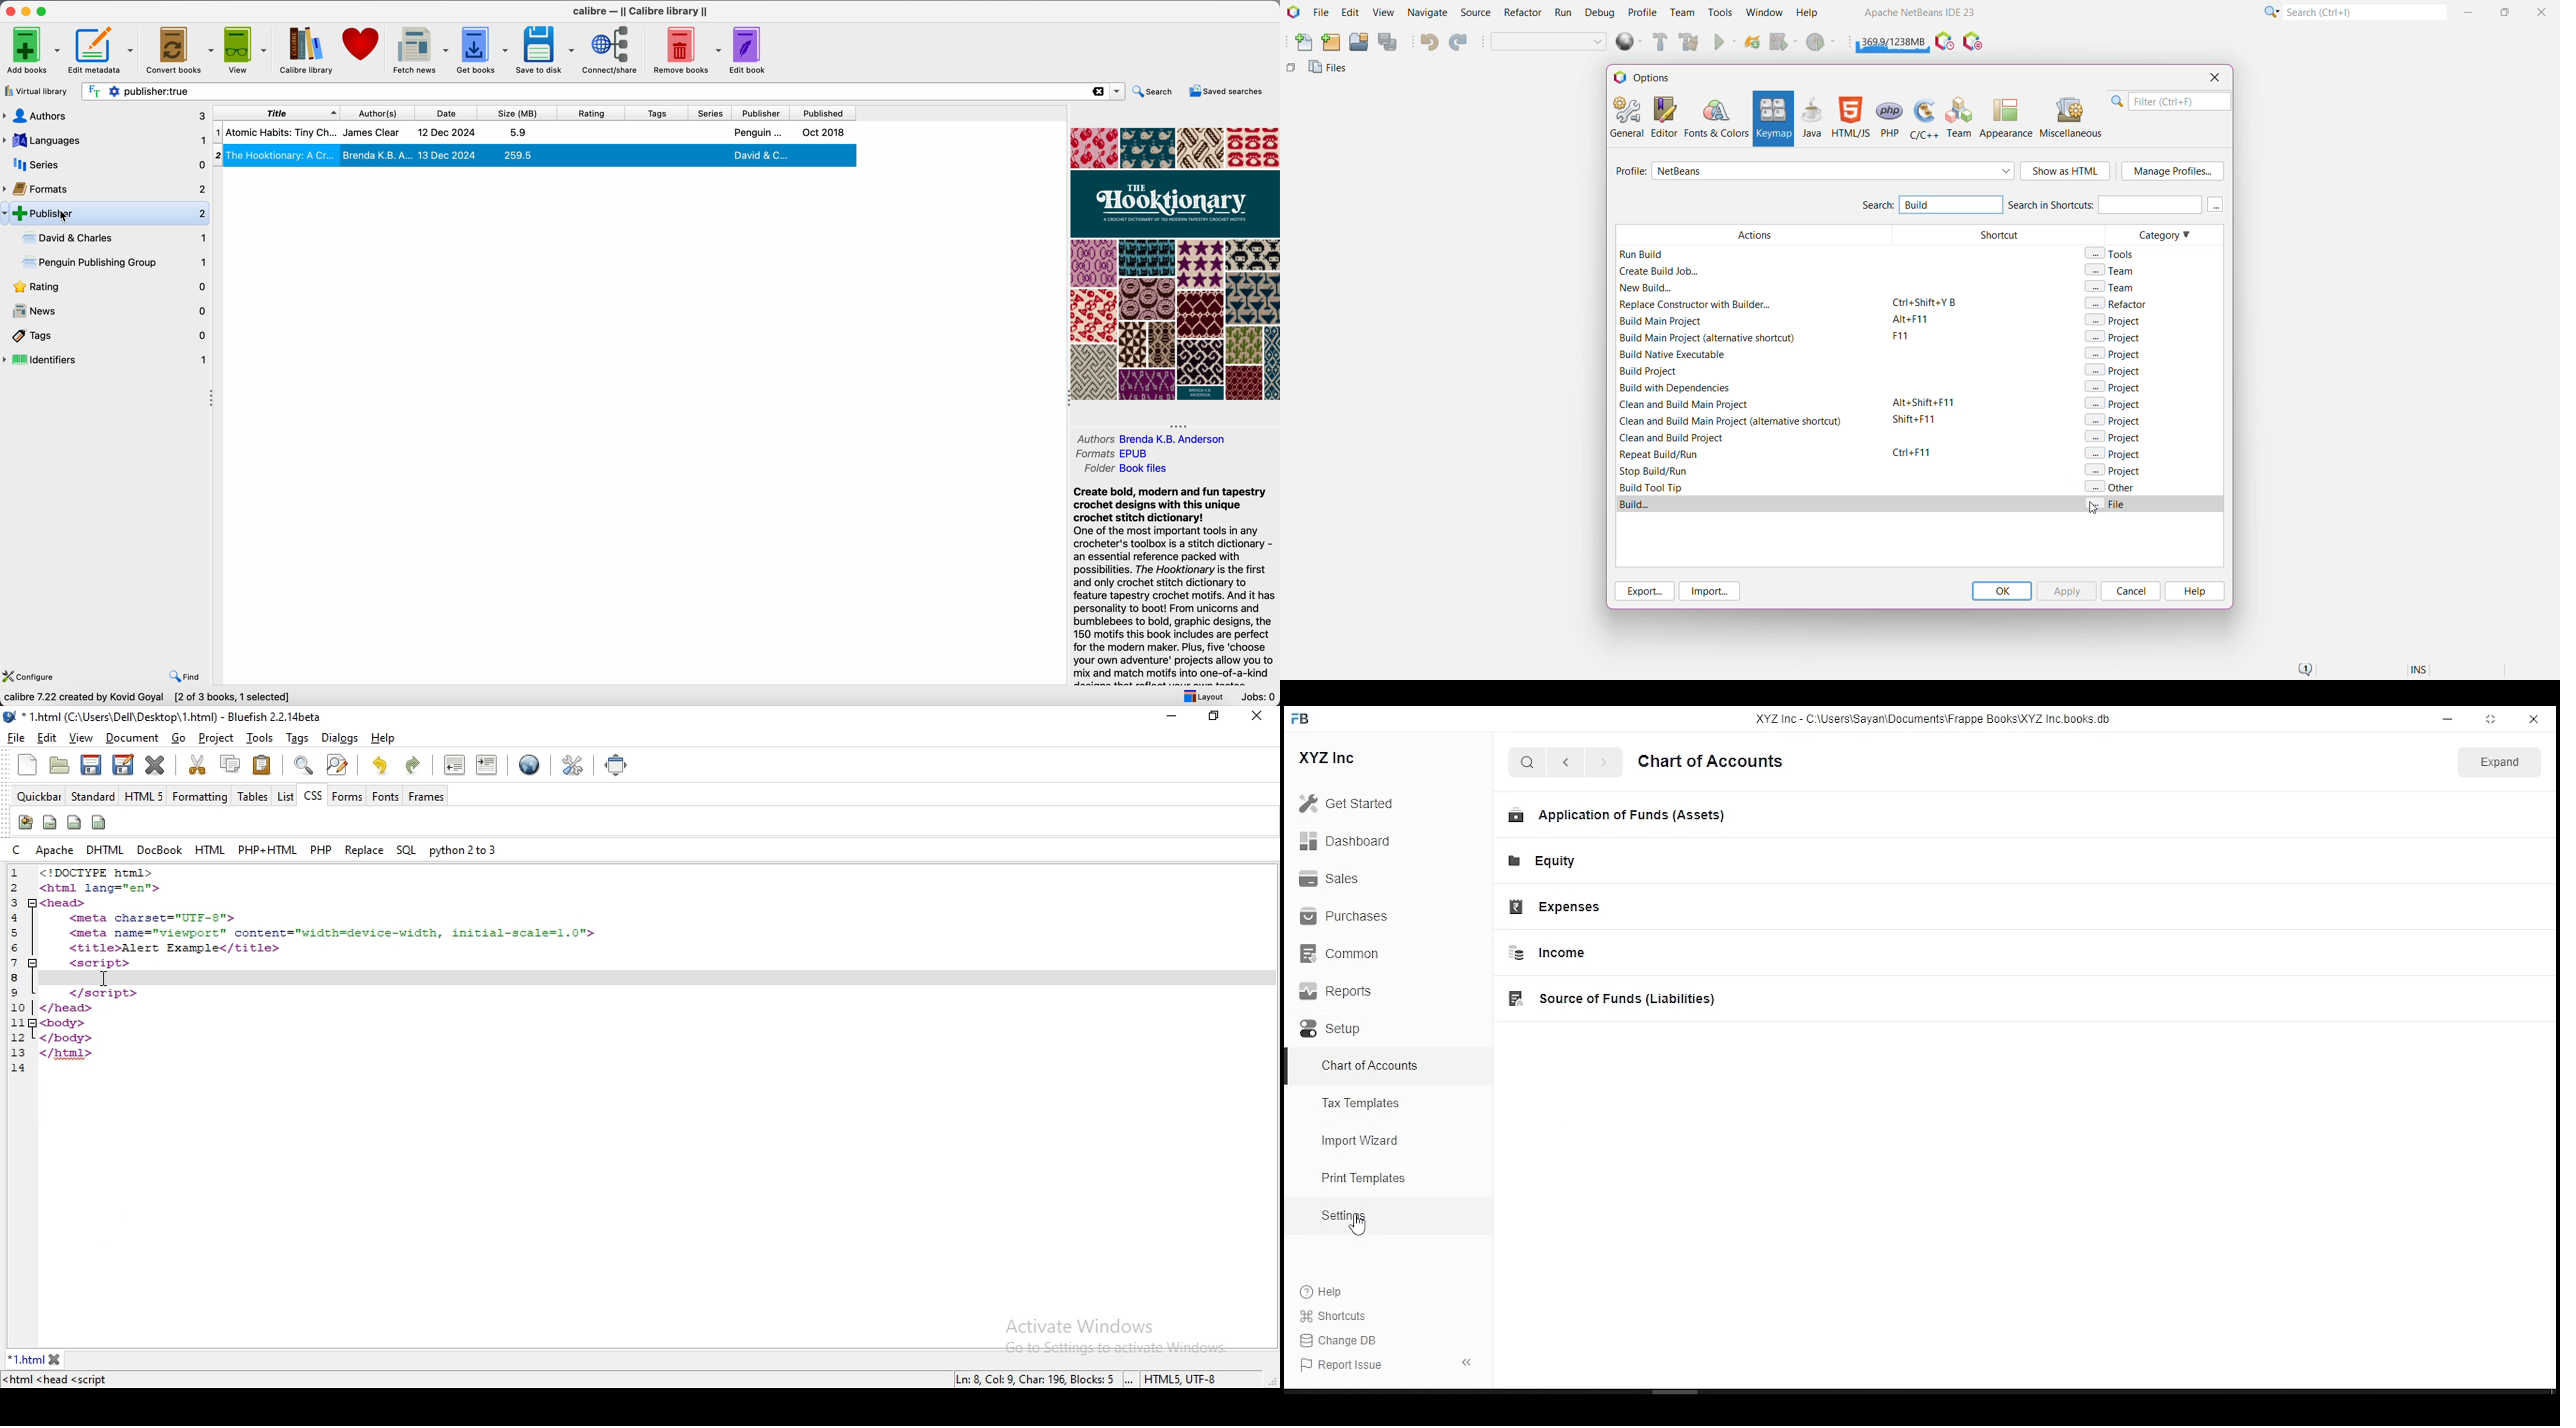 The width and height of the screenshot is (2576, 1428). What do you see at coordinates (1540, 861) in the screenshot?
I see `Equity` at bounding box center [1540, 861].